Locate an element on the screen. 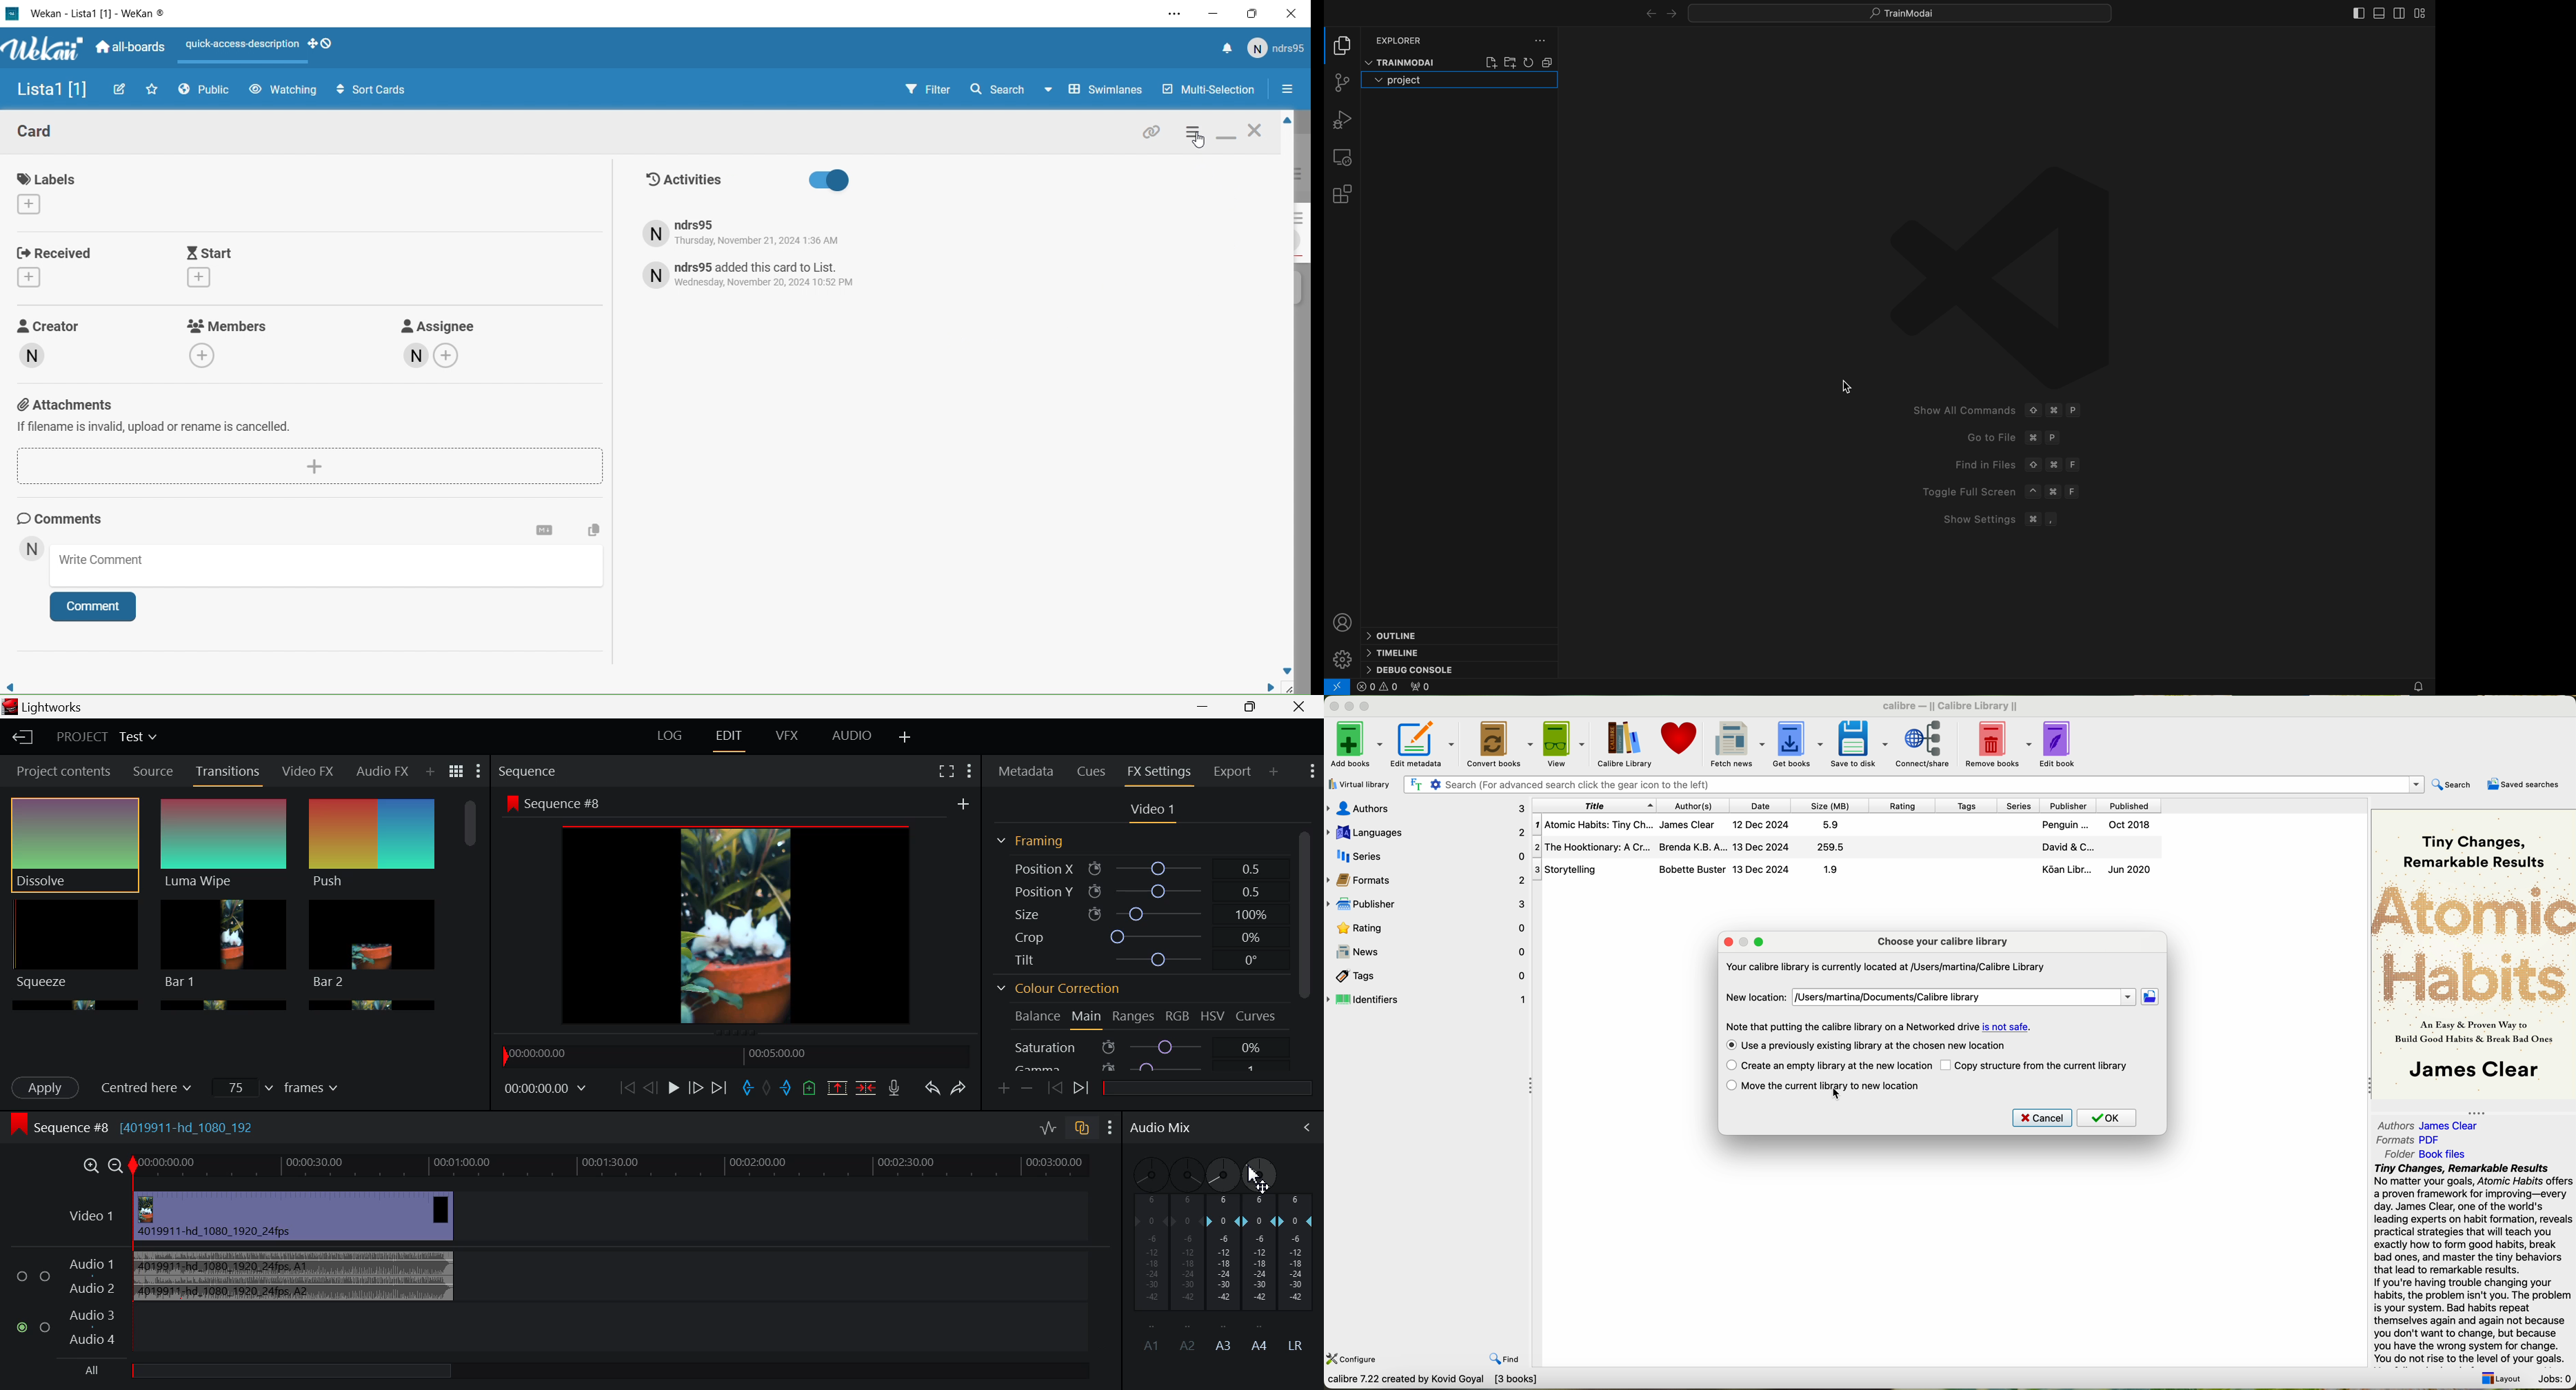 This screenshot has width=2576, height=1400. Members is located at coordinates (222, 343).